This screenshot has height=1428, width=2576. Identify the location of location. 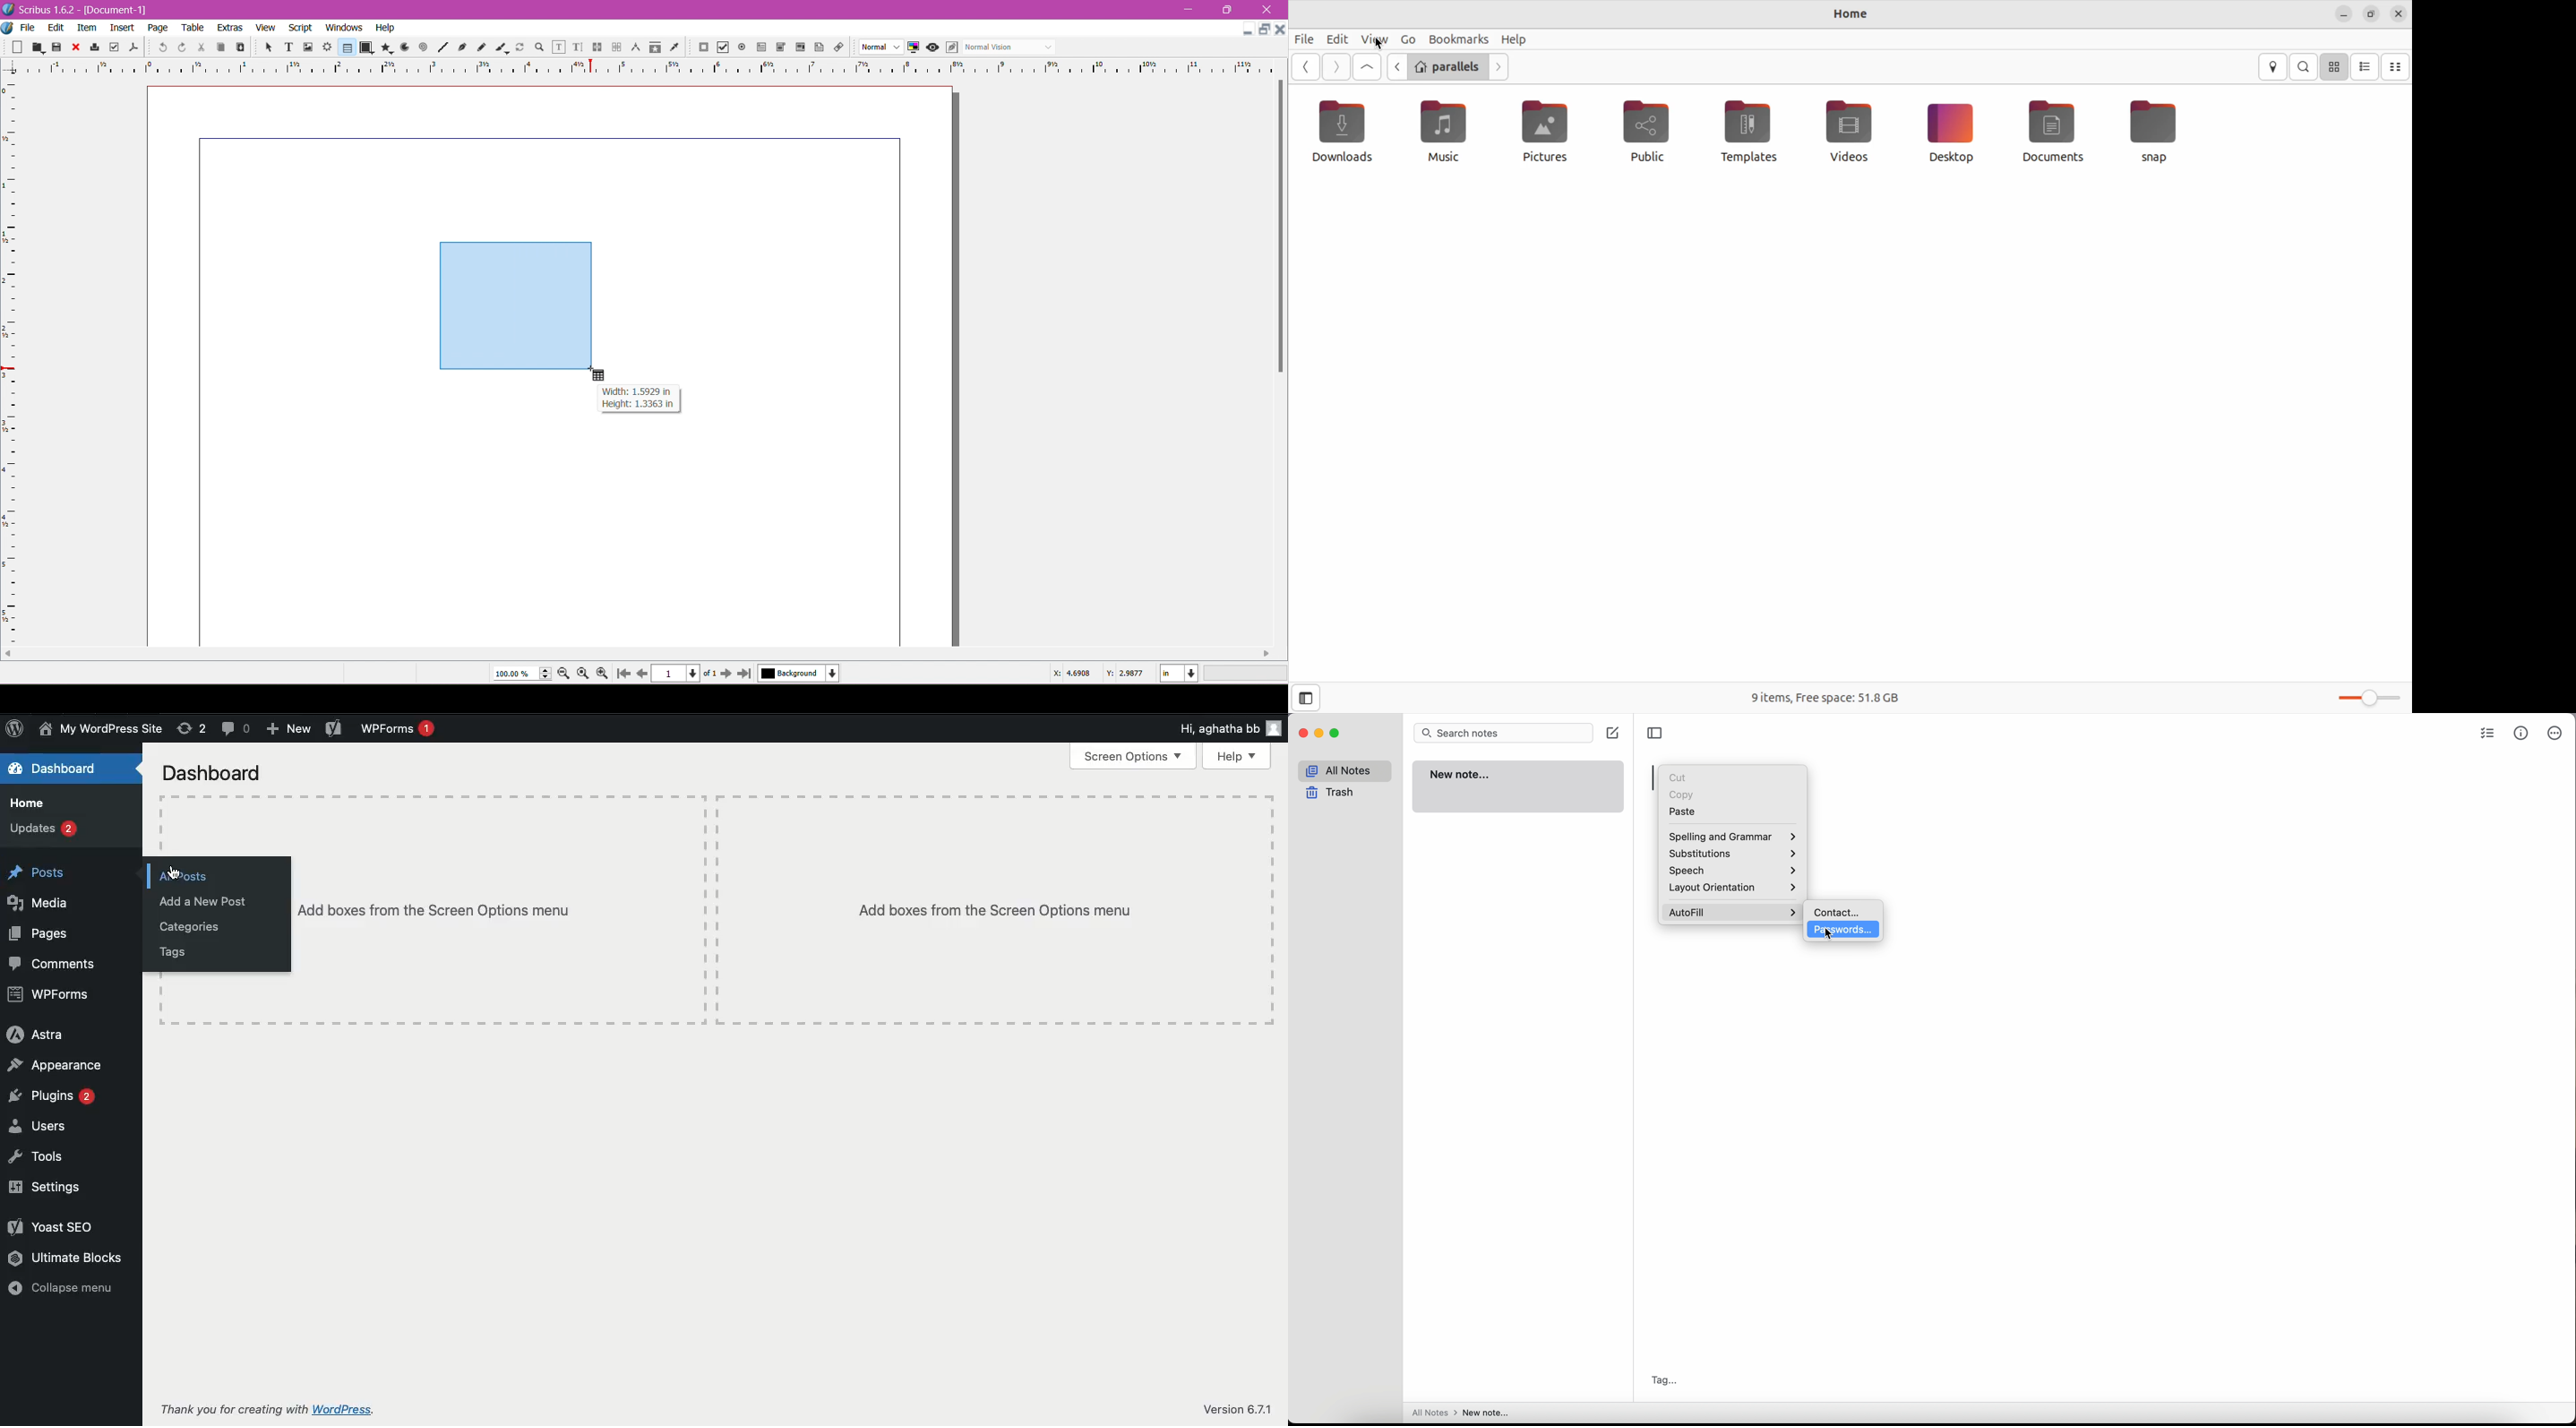
(2275, 67).